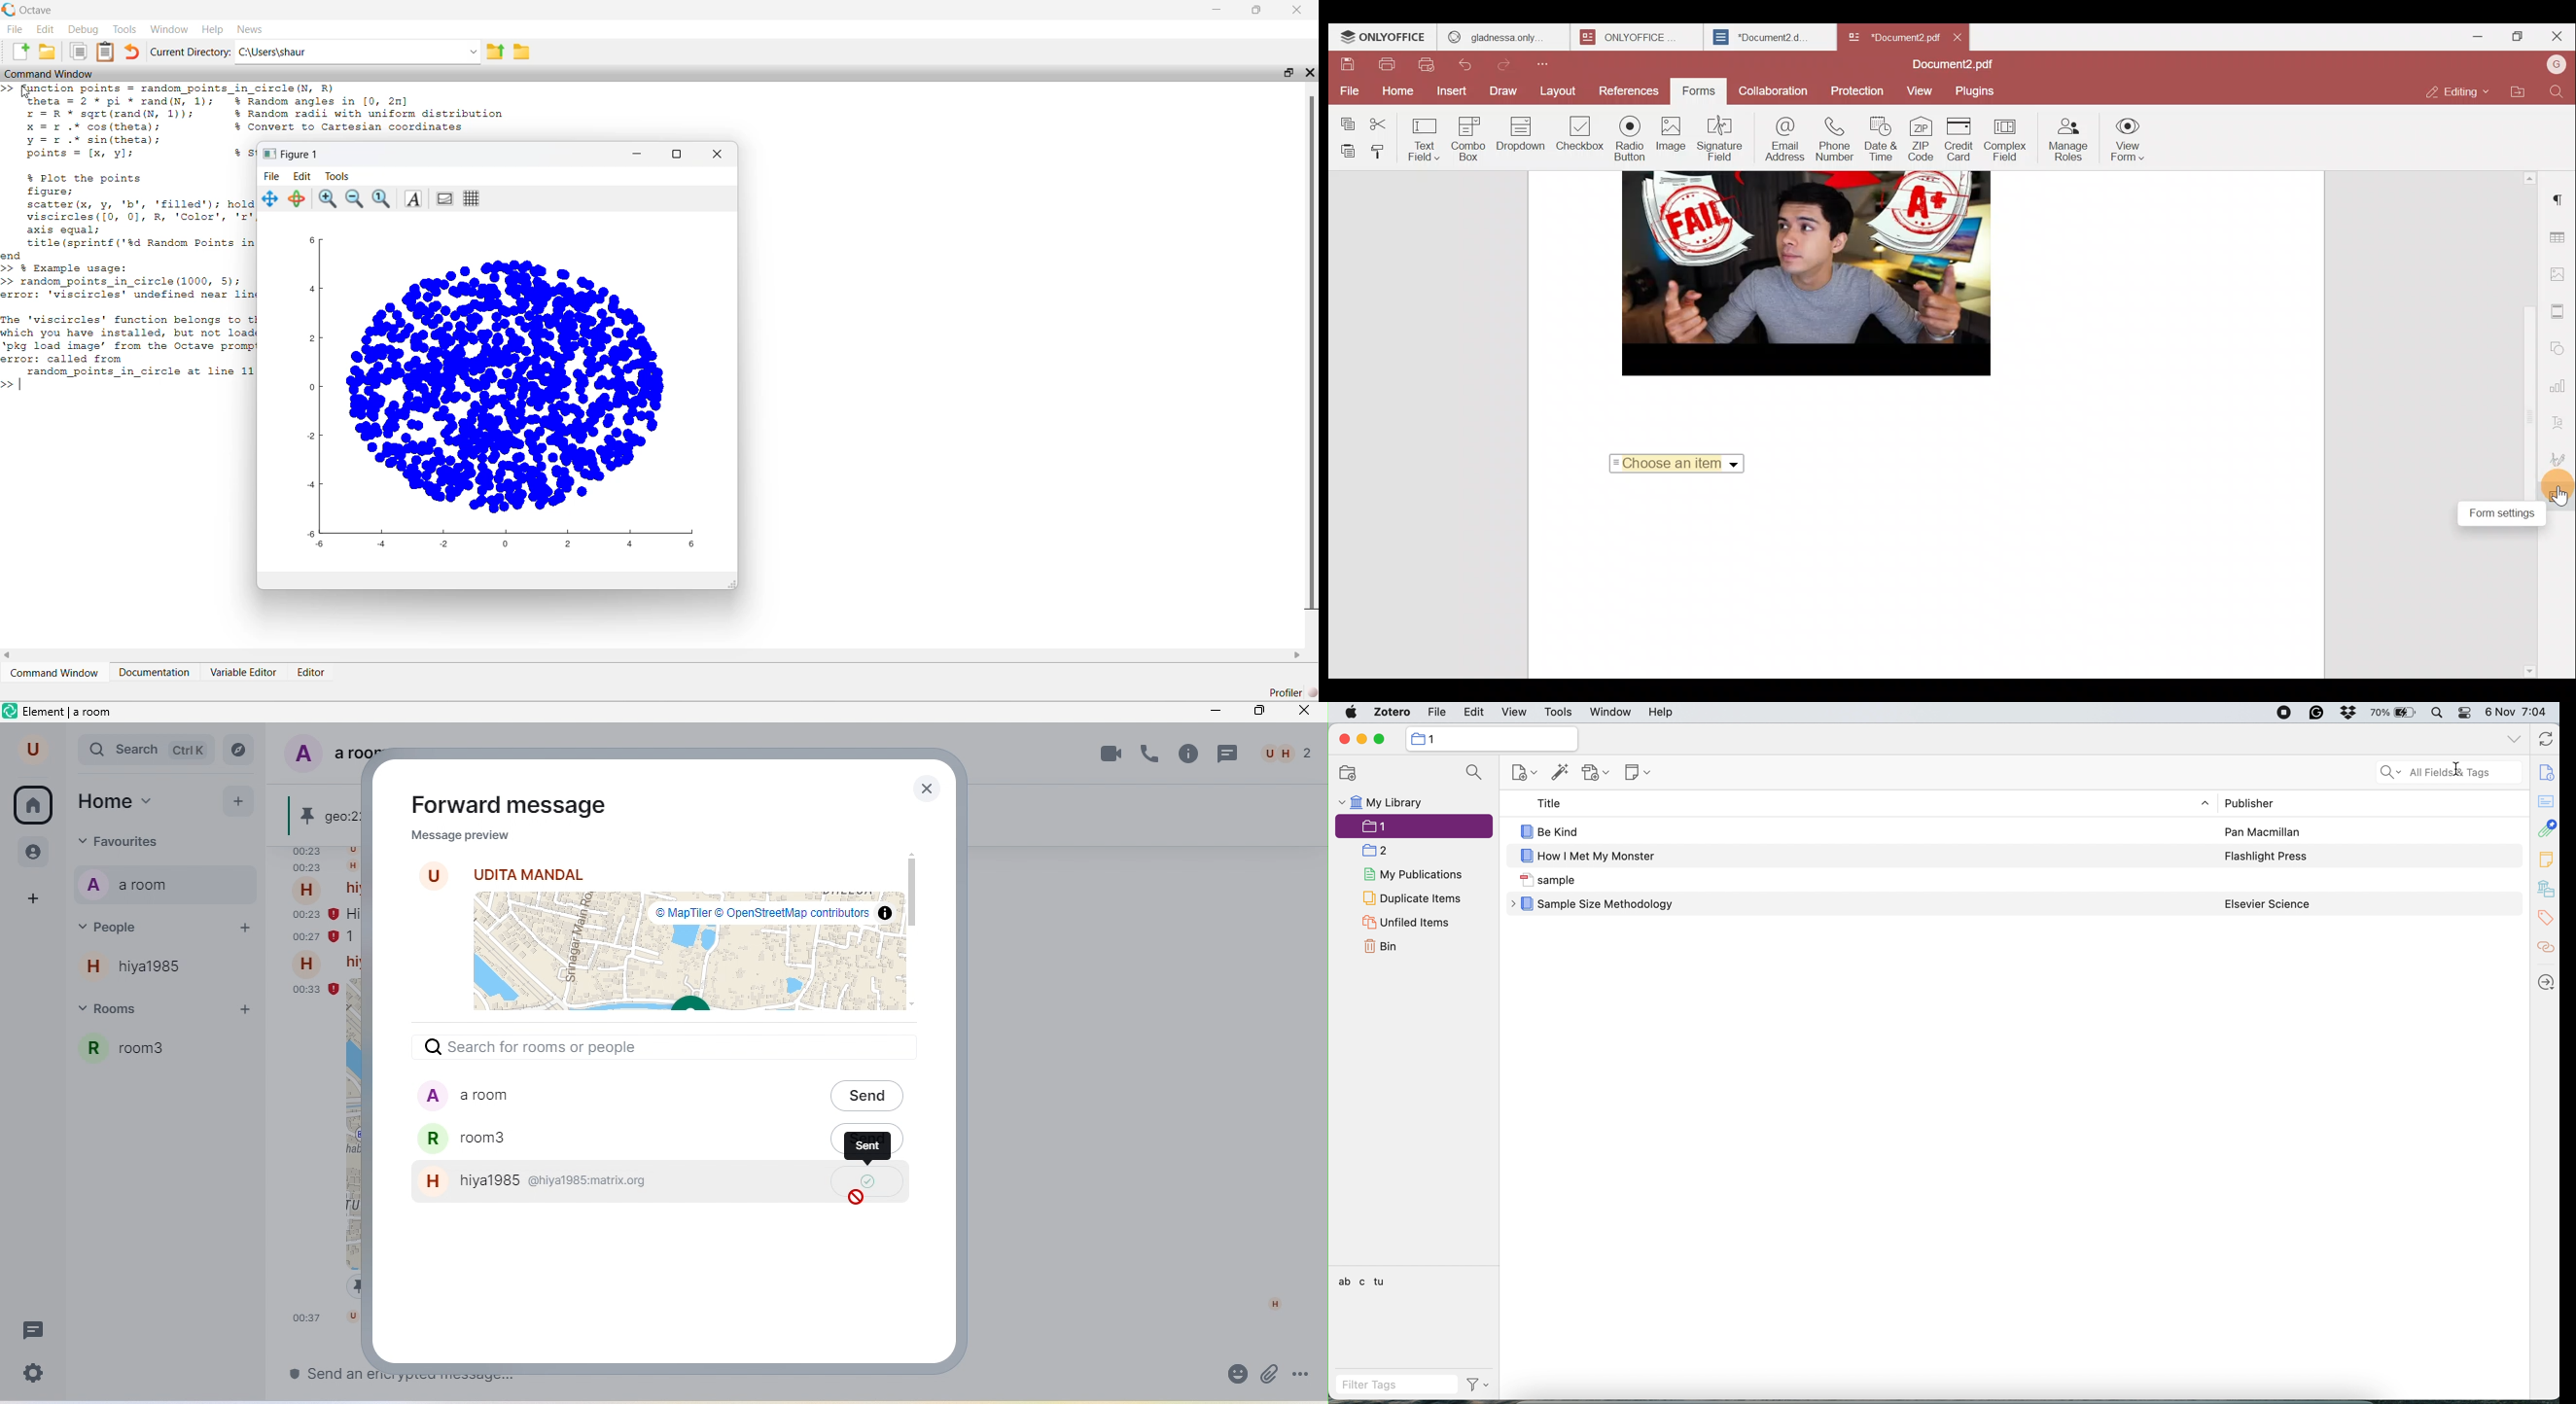 Image resolution: width=2576 pixels, height=1428 pixels. What do you see at coordinates (28, 751) in the screenshot?
I see `u` at bounding box center [28, 751].